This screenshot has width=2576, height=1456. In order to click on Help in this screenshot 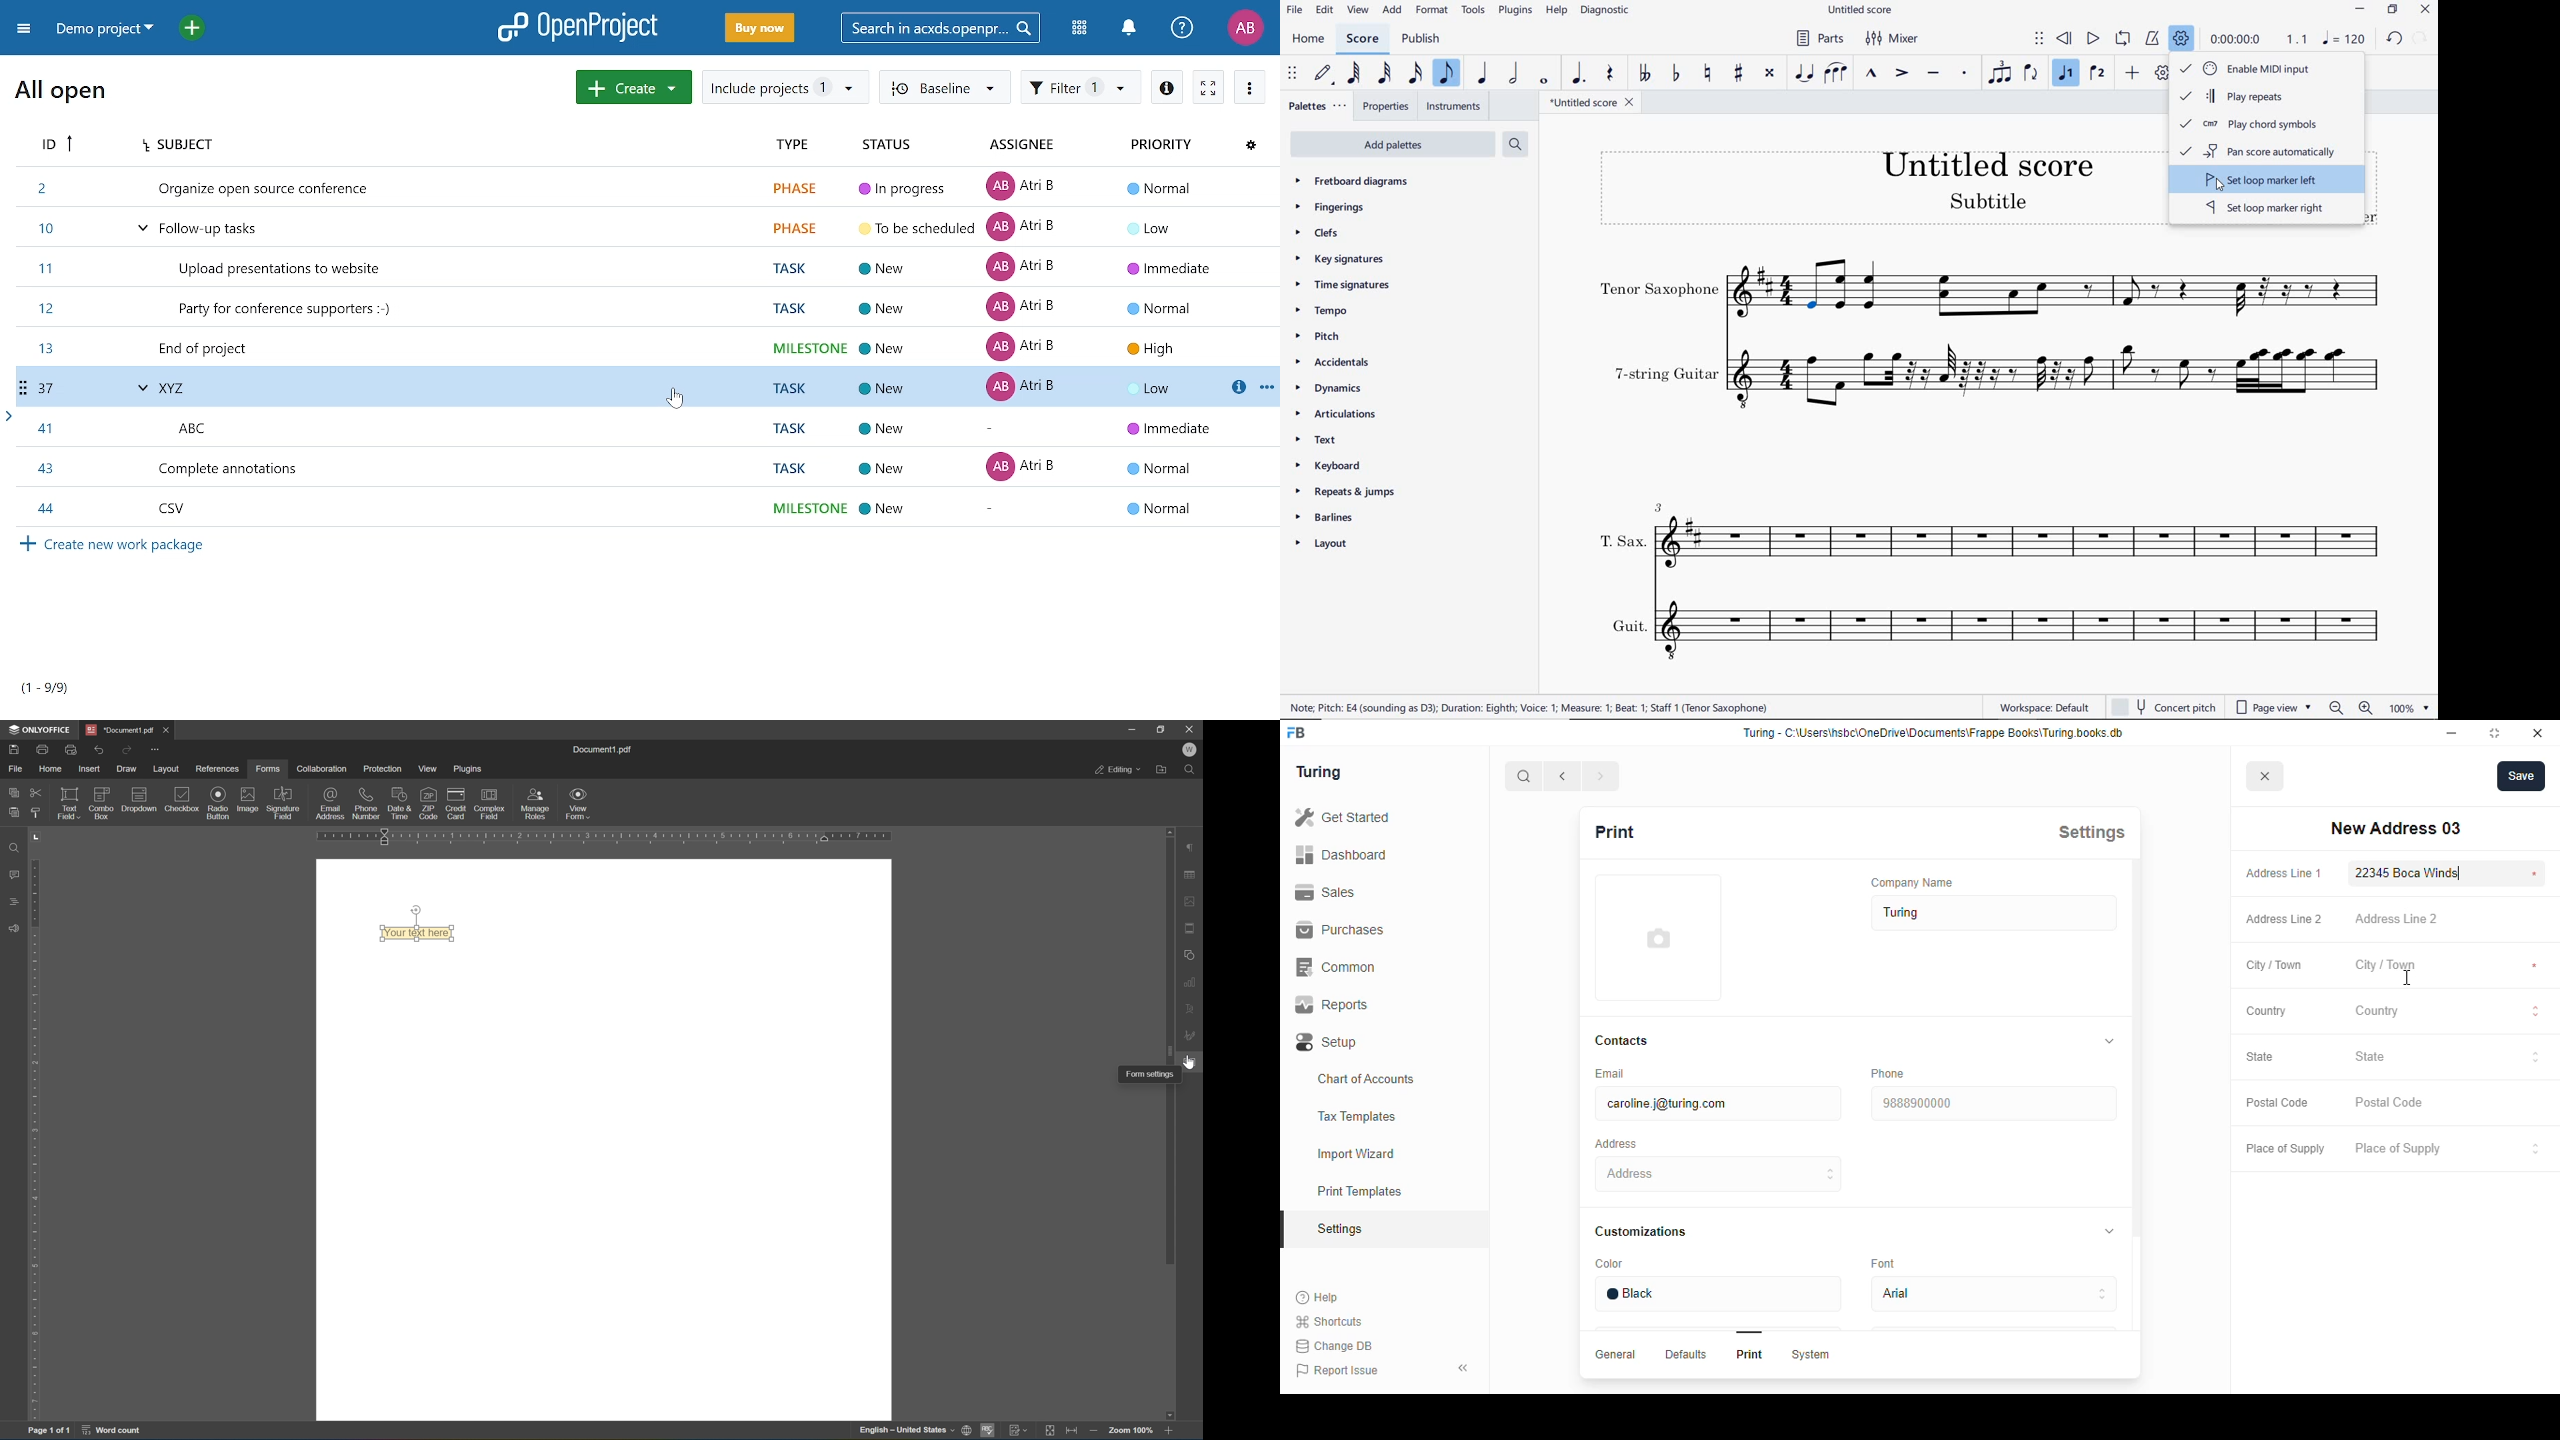, I will do `click(1184, 28)`.